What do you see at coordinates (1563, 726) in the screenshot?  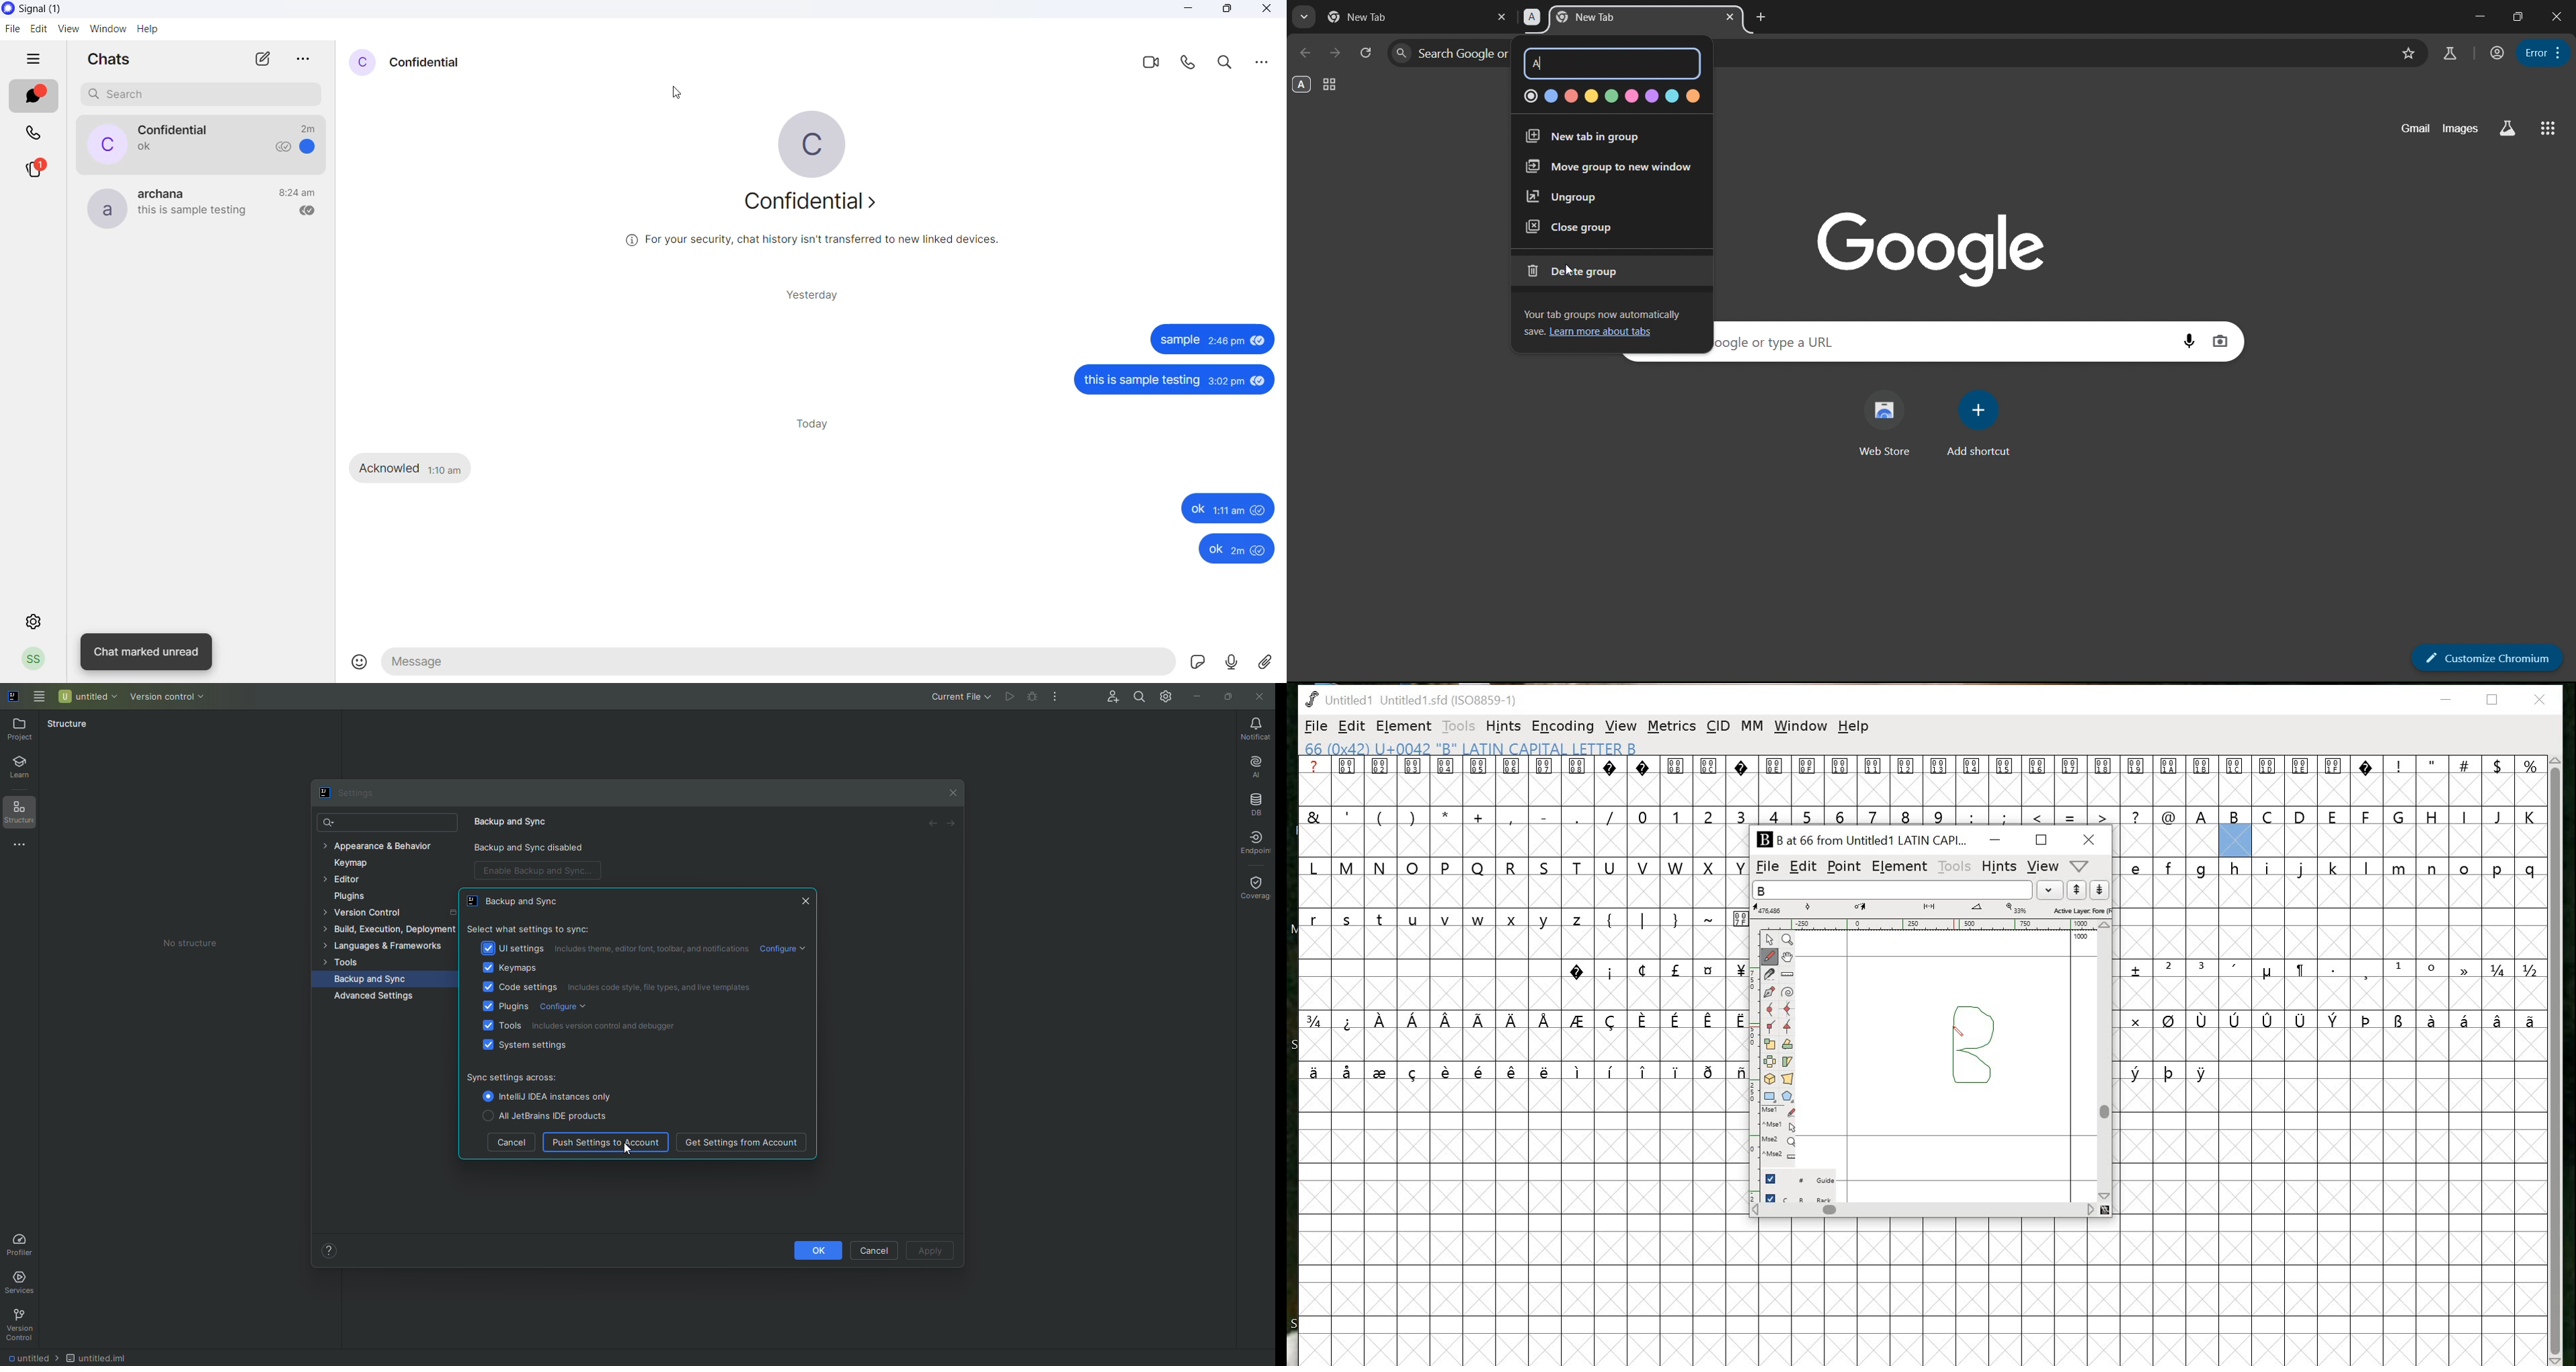 I see `ENCODING` at bounding box center [1563, 726].